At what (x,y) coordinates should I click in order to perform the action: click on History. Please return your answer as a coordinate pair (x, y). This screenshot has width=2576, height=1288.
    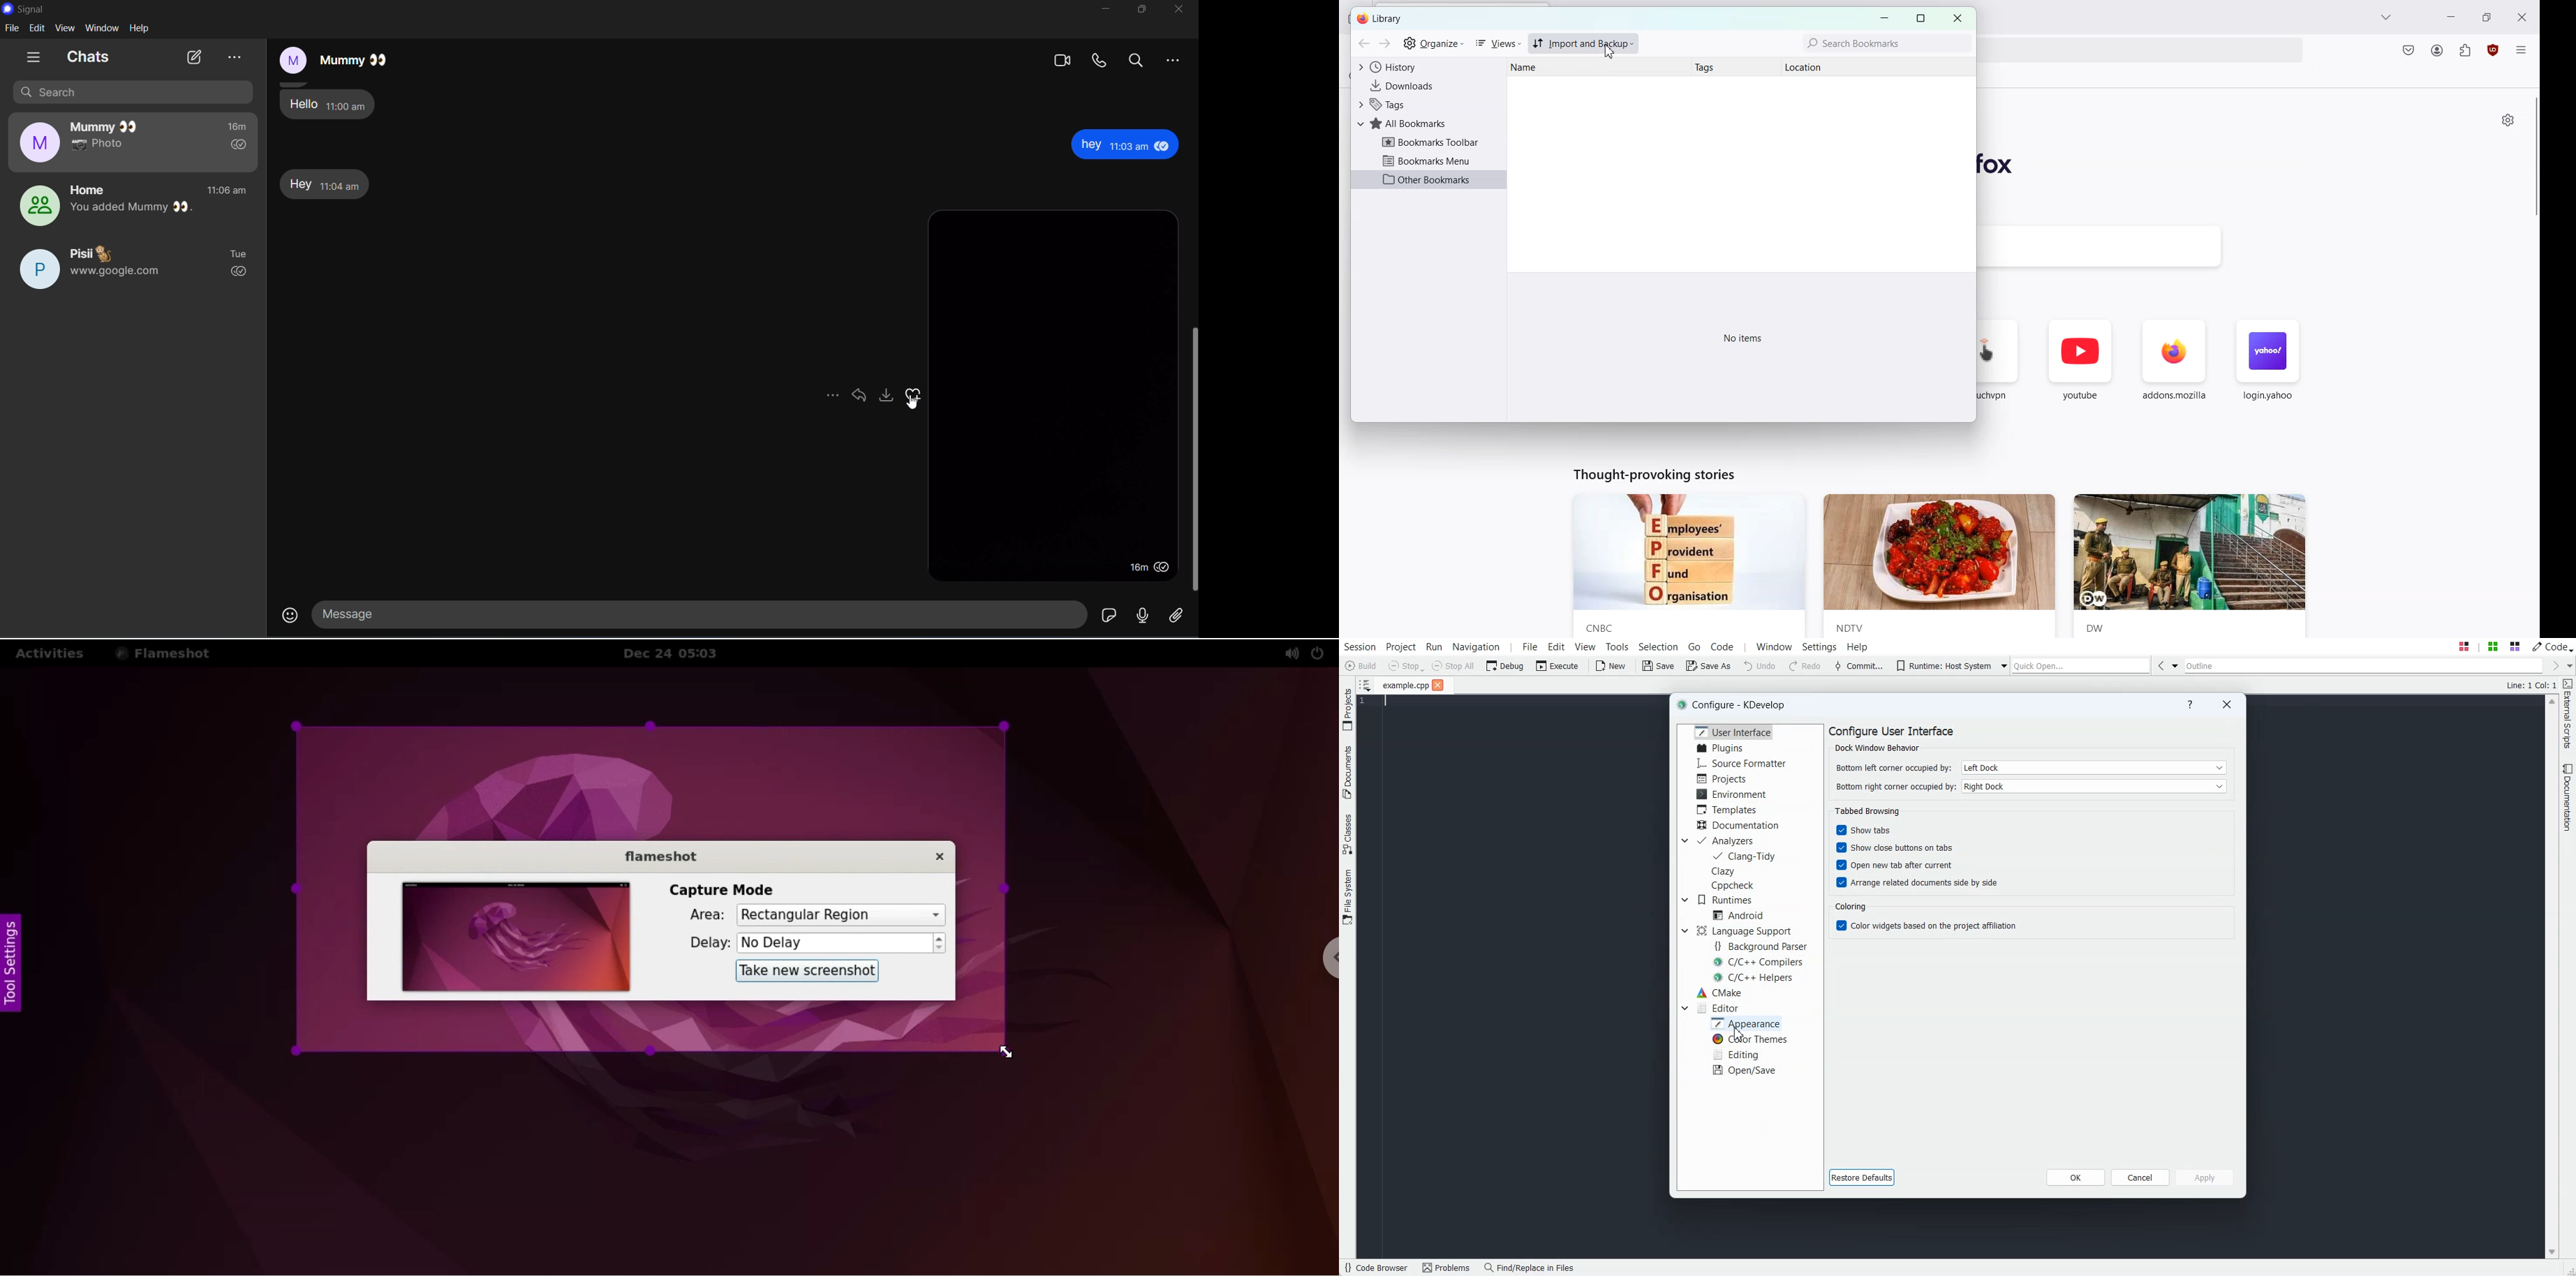
    Looking at the image, I should click on (1427, 67).